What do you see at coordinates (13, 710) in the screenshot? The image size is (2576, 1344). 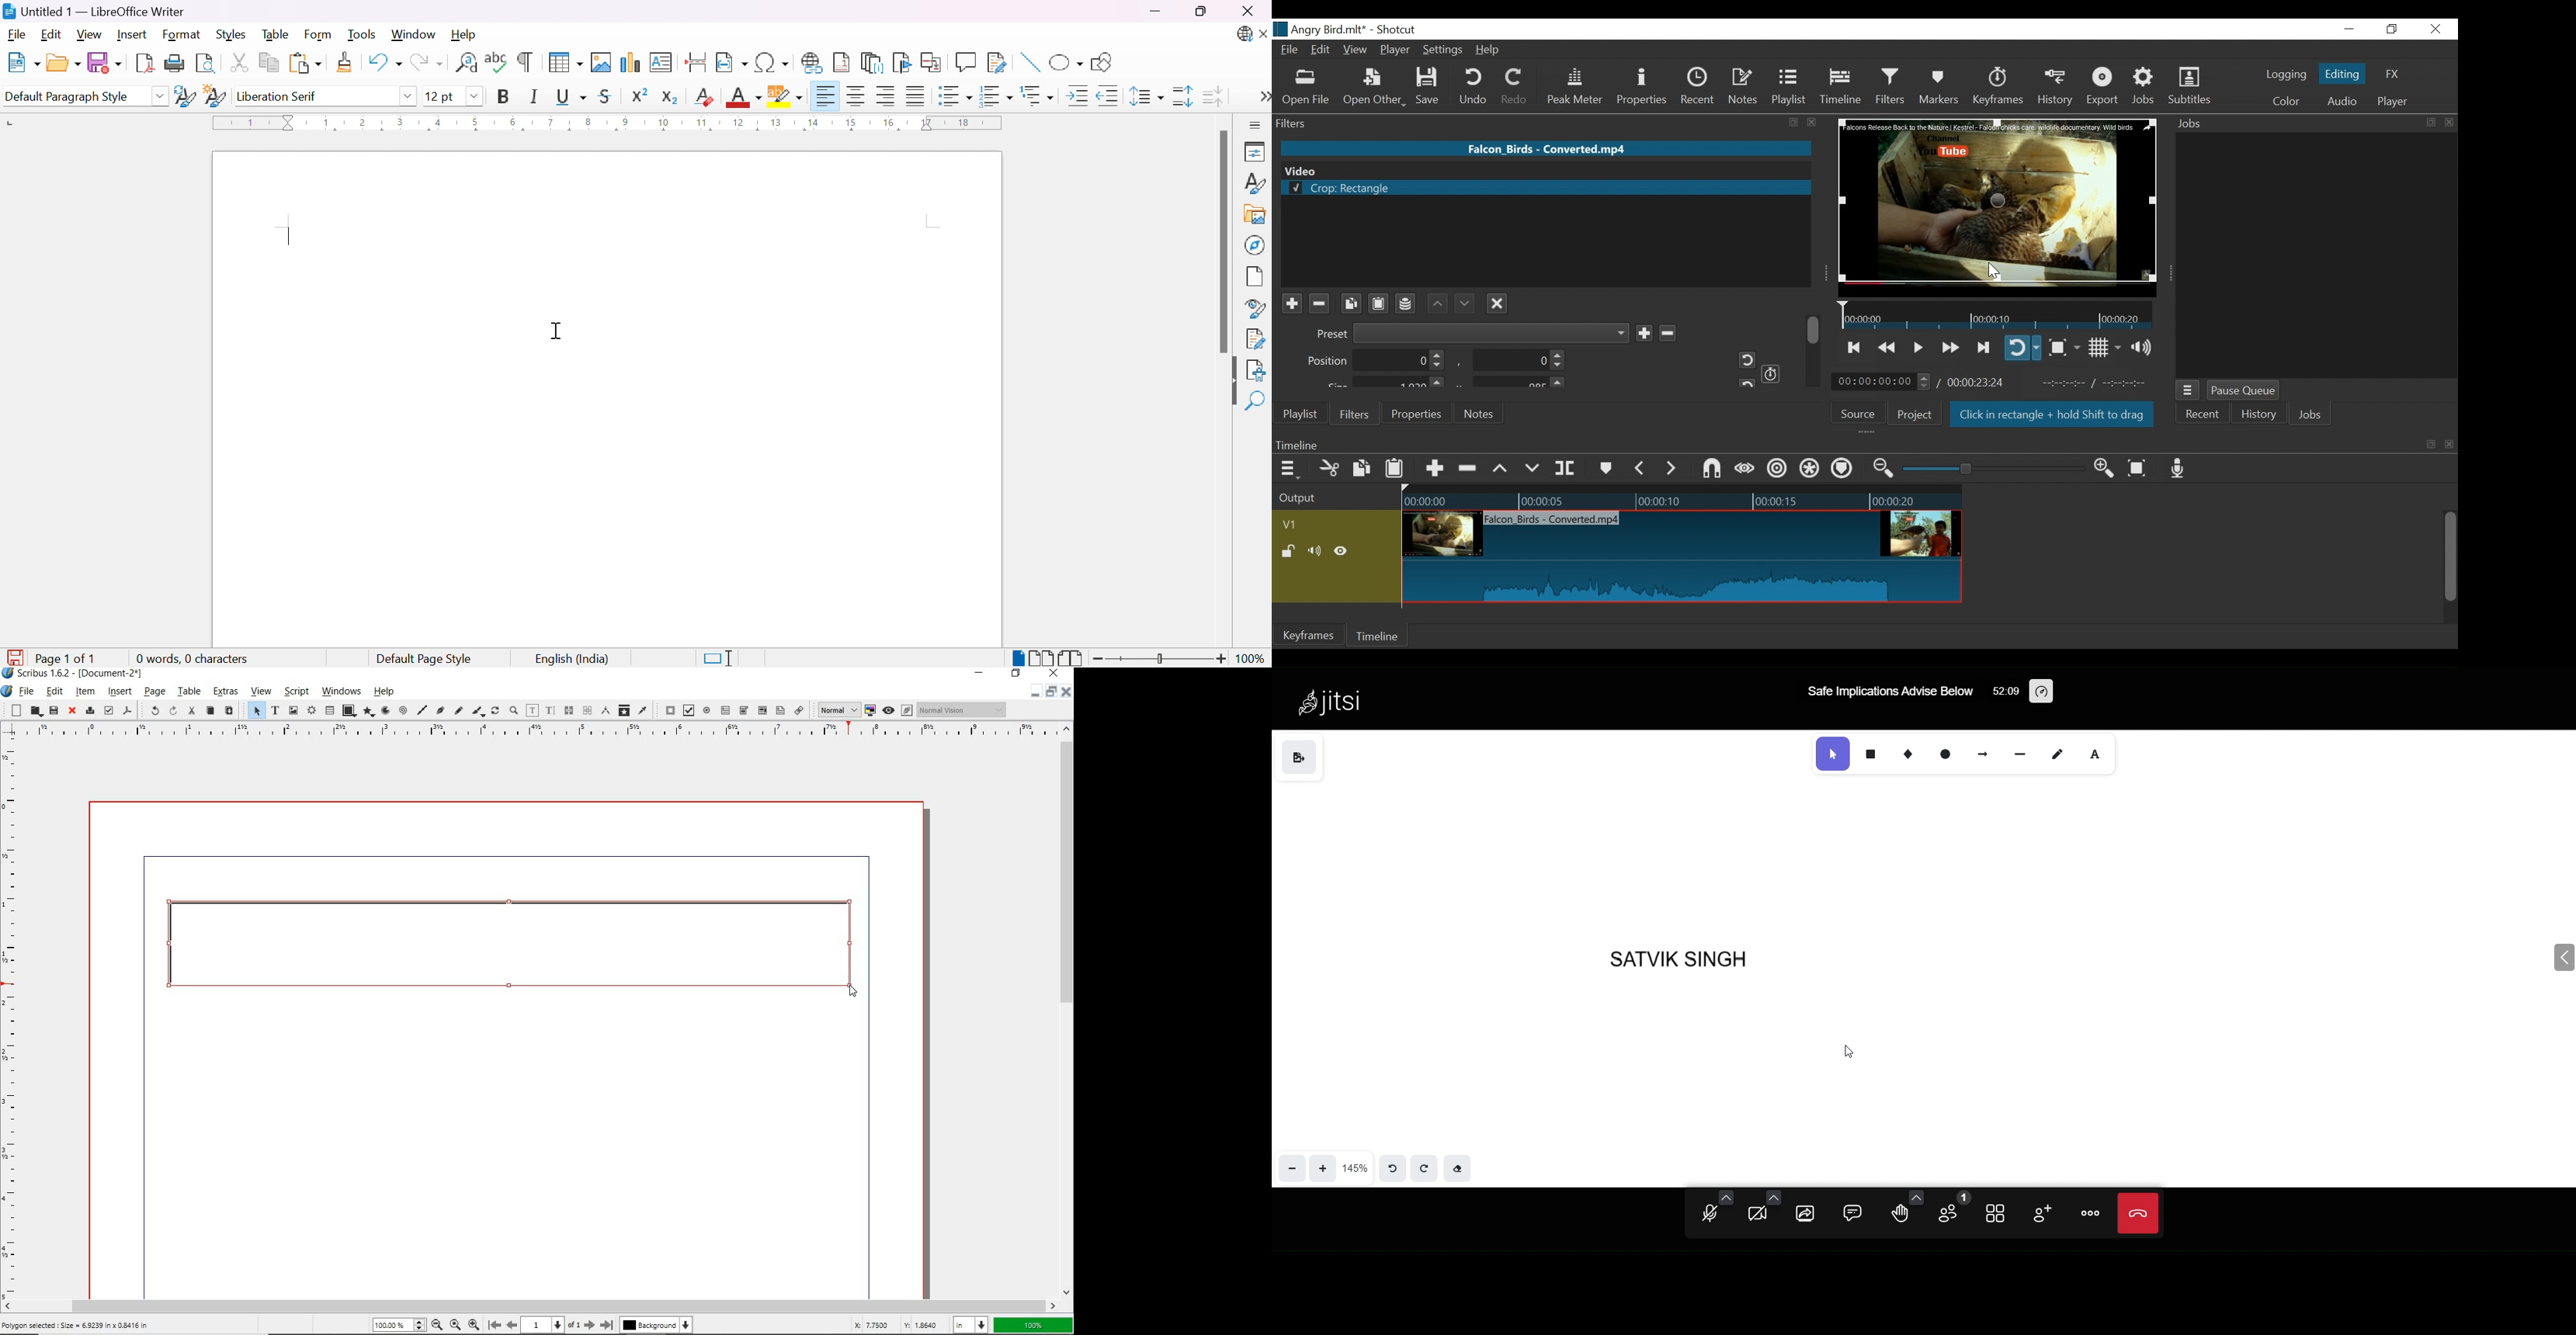 I see `new` at bounding box center [13, 710].